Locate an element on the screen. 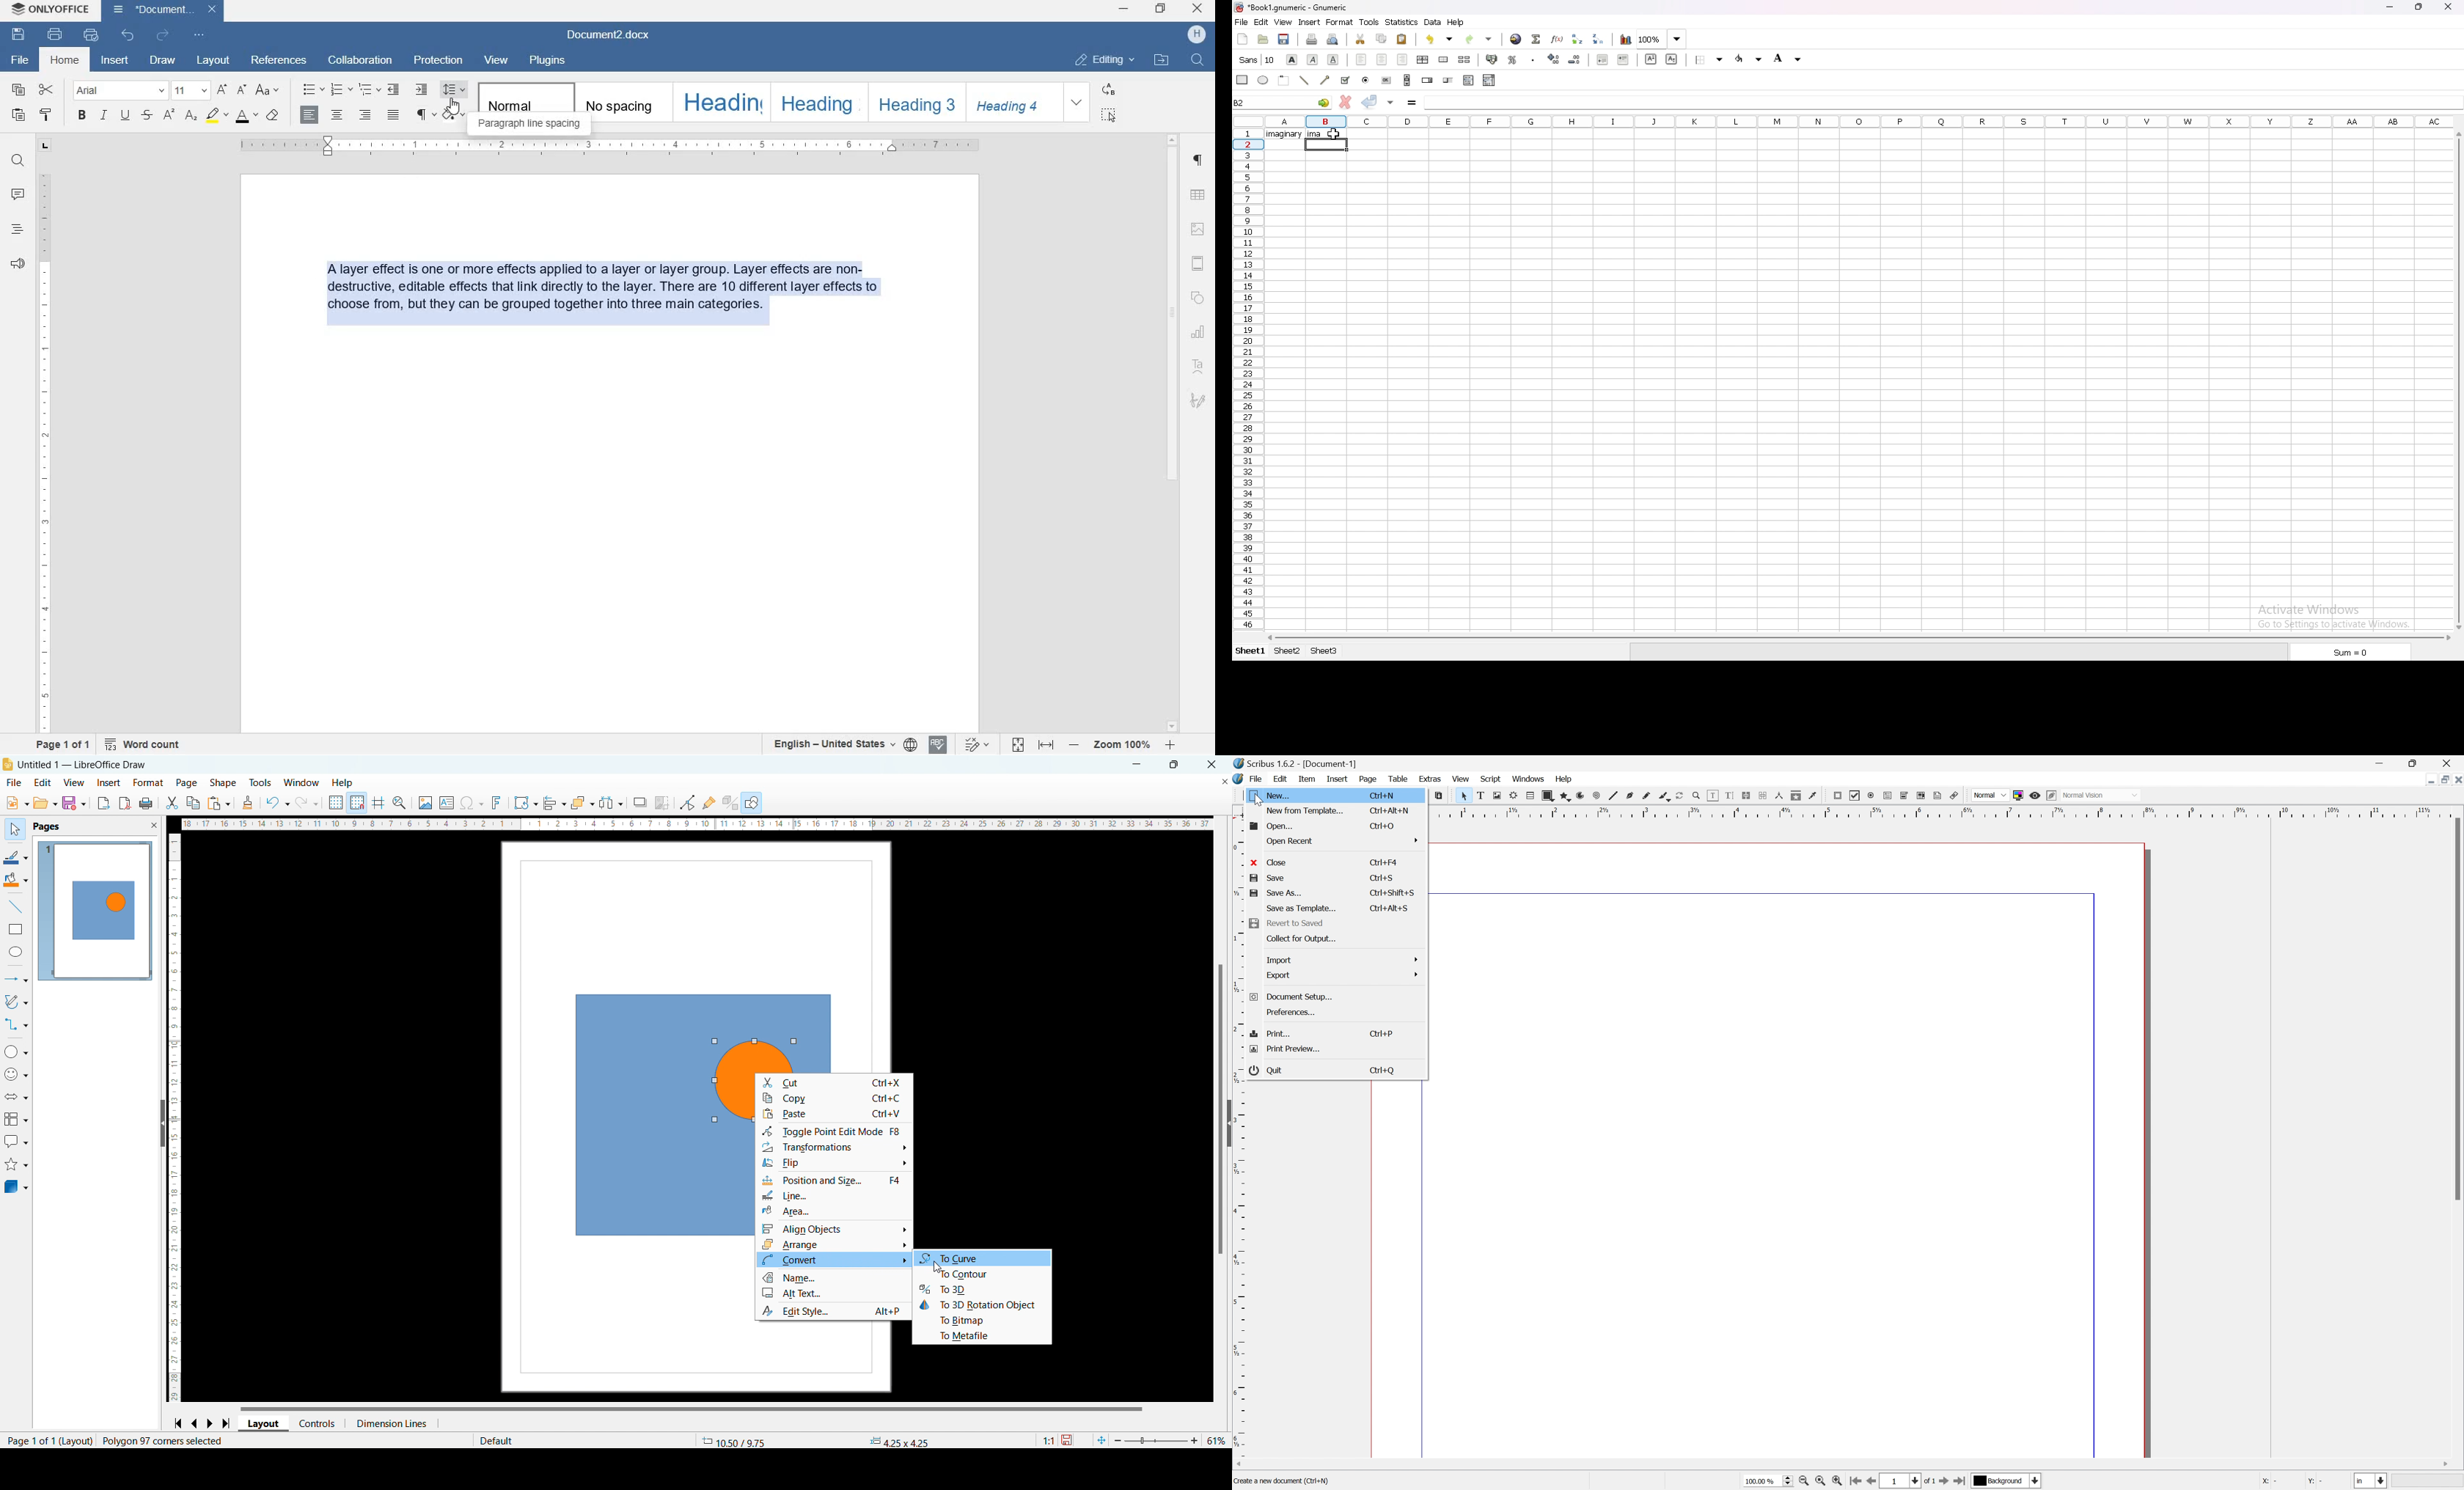 The height and width of the screenshot is (1512, 2464). print is located at coordinates (55, 34).